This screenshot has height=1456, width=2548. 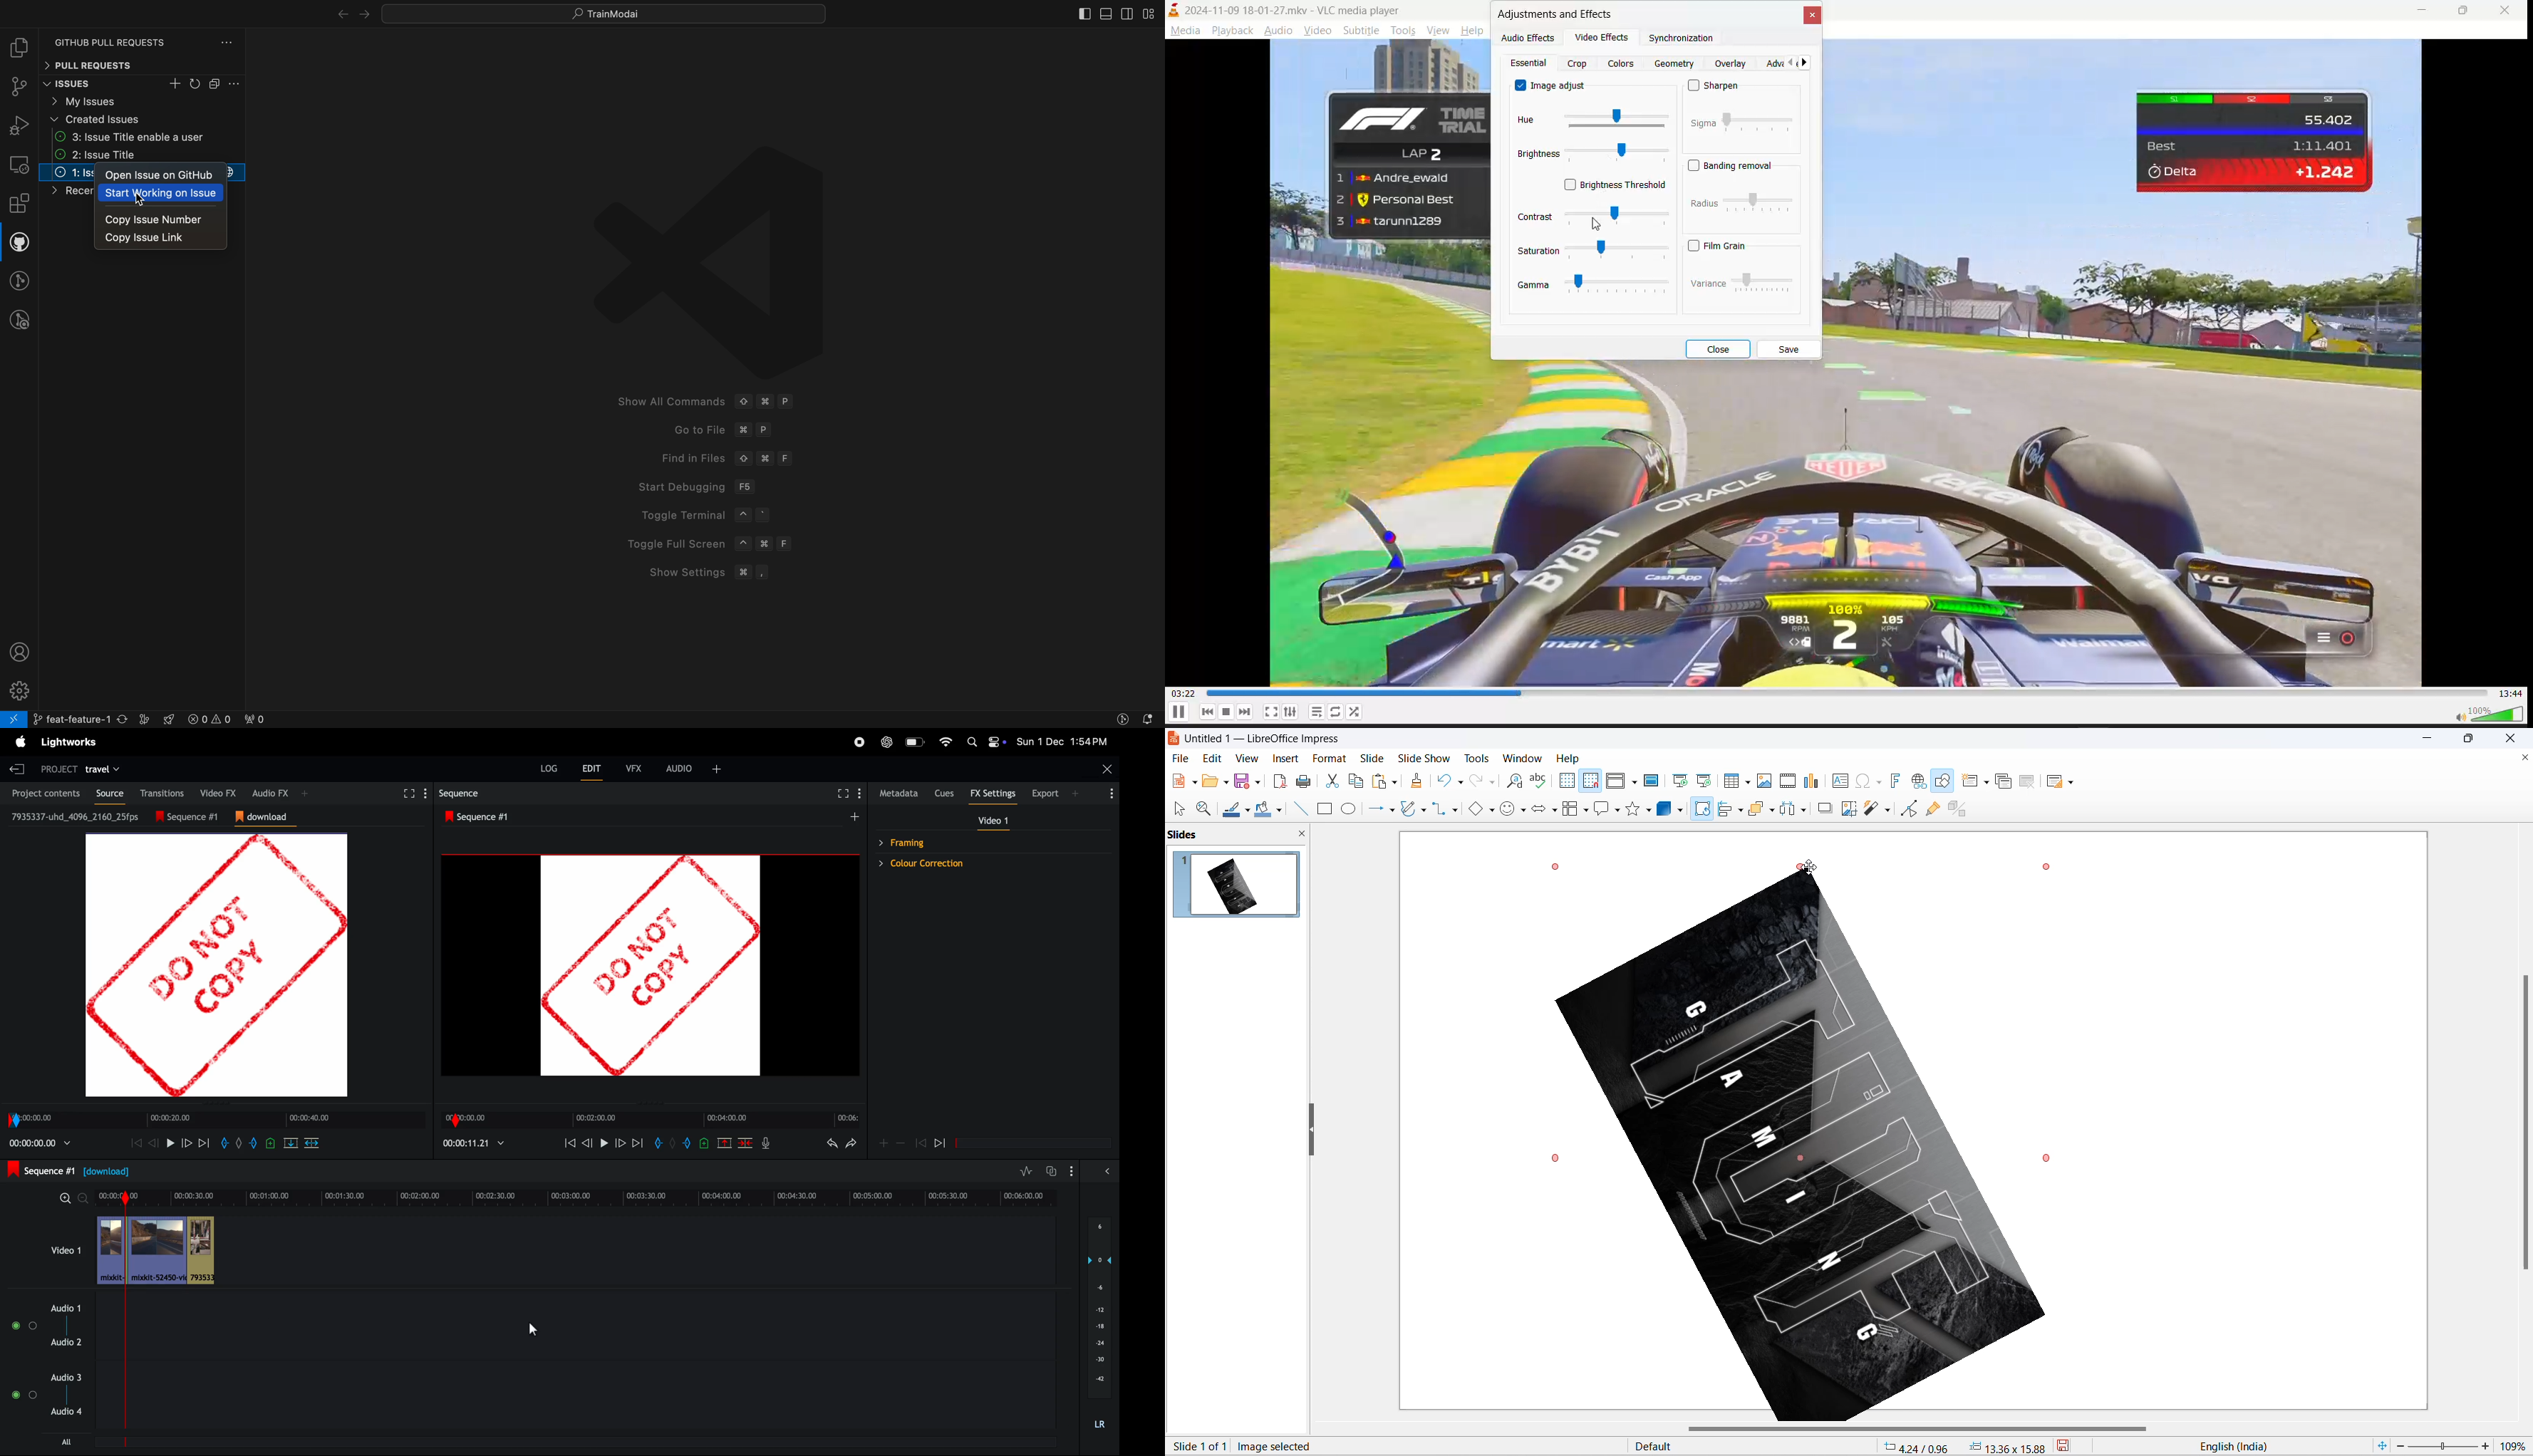 What do you see at coordinates (1183, 759) in the screenshot?
I see `` at bounding box center [1183, 759].